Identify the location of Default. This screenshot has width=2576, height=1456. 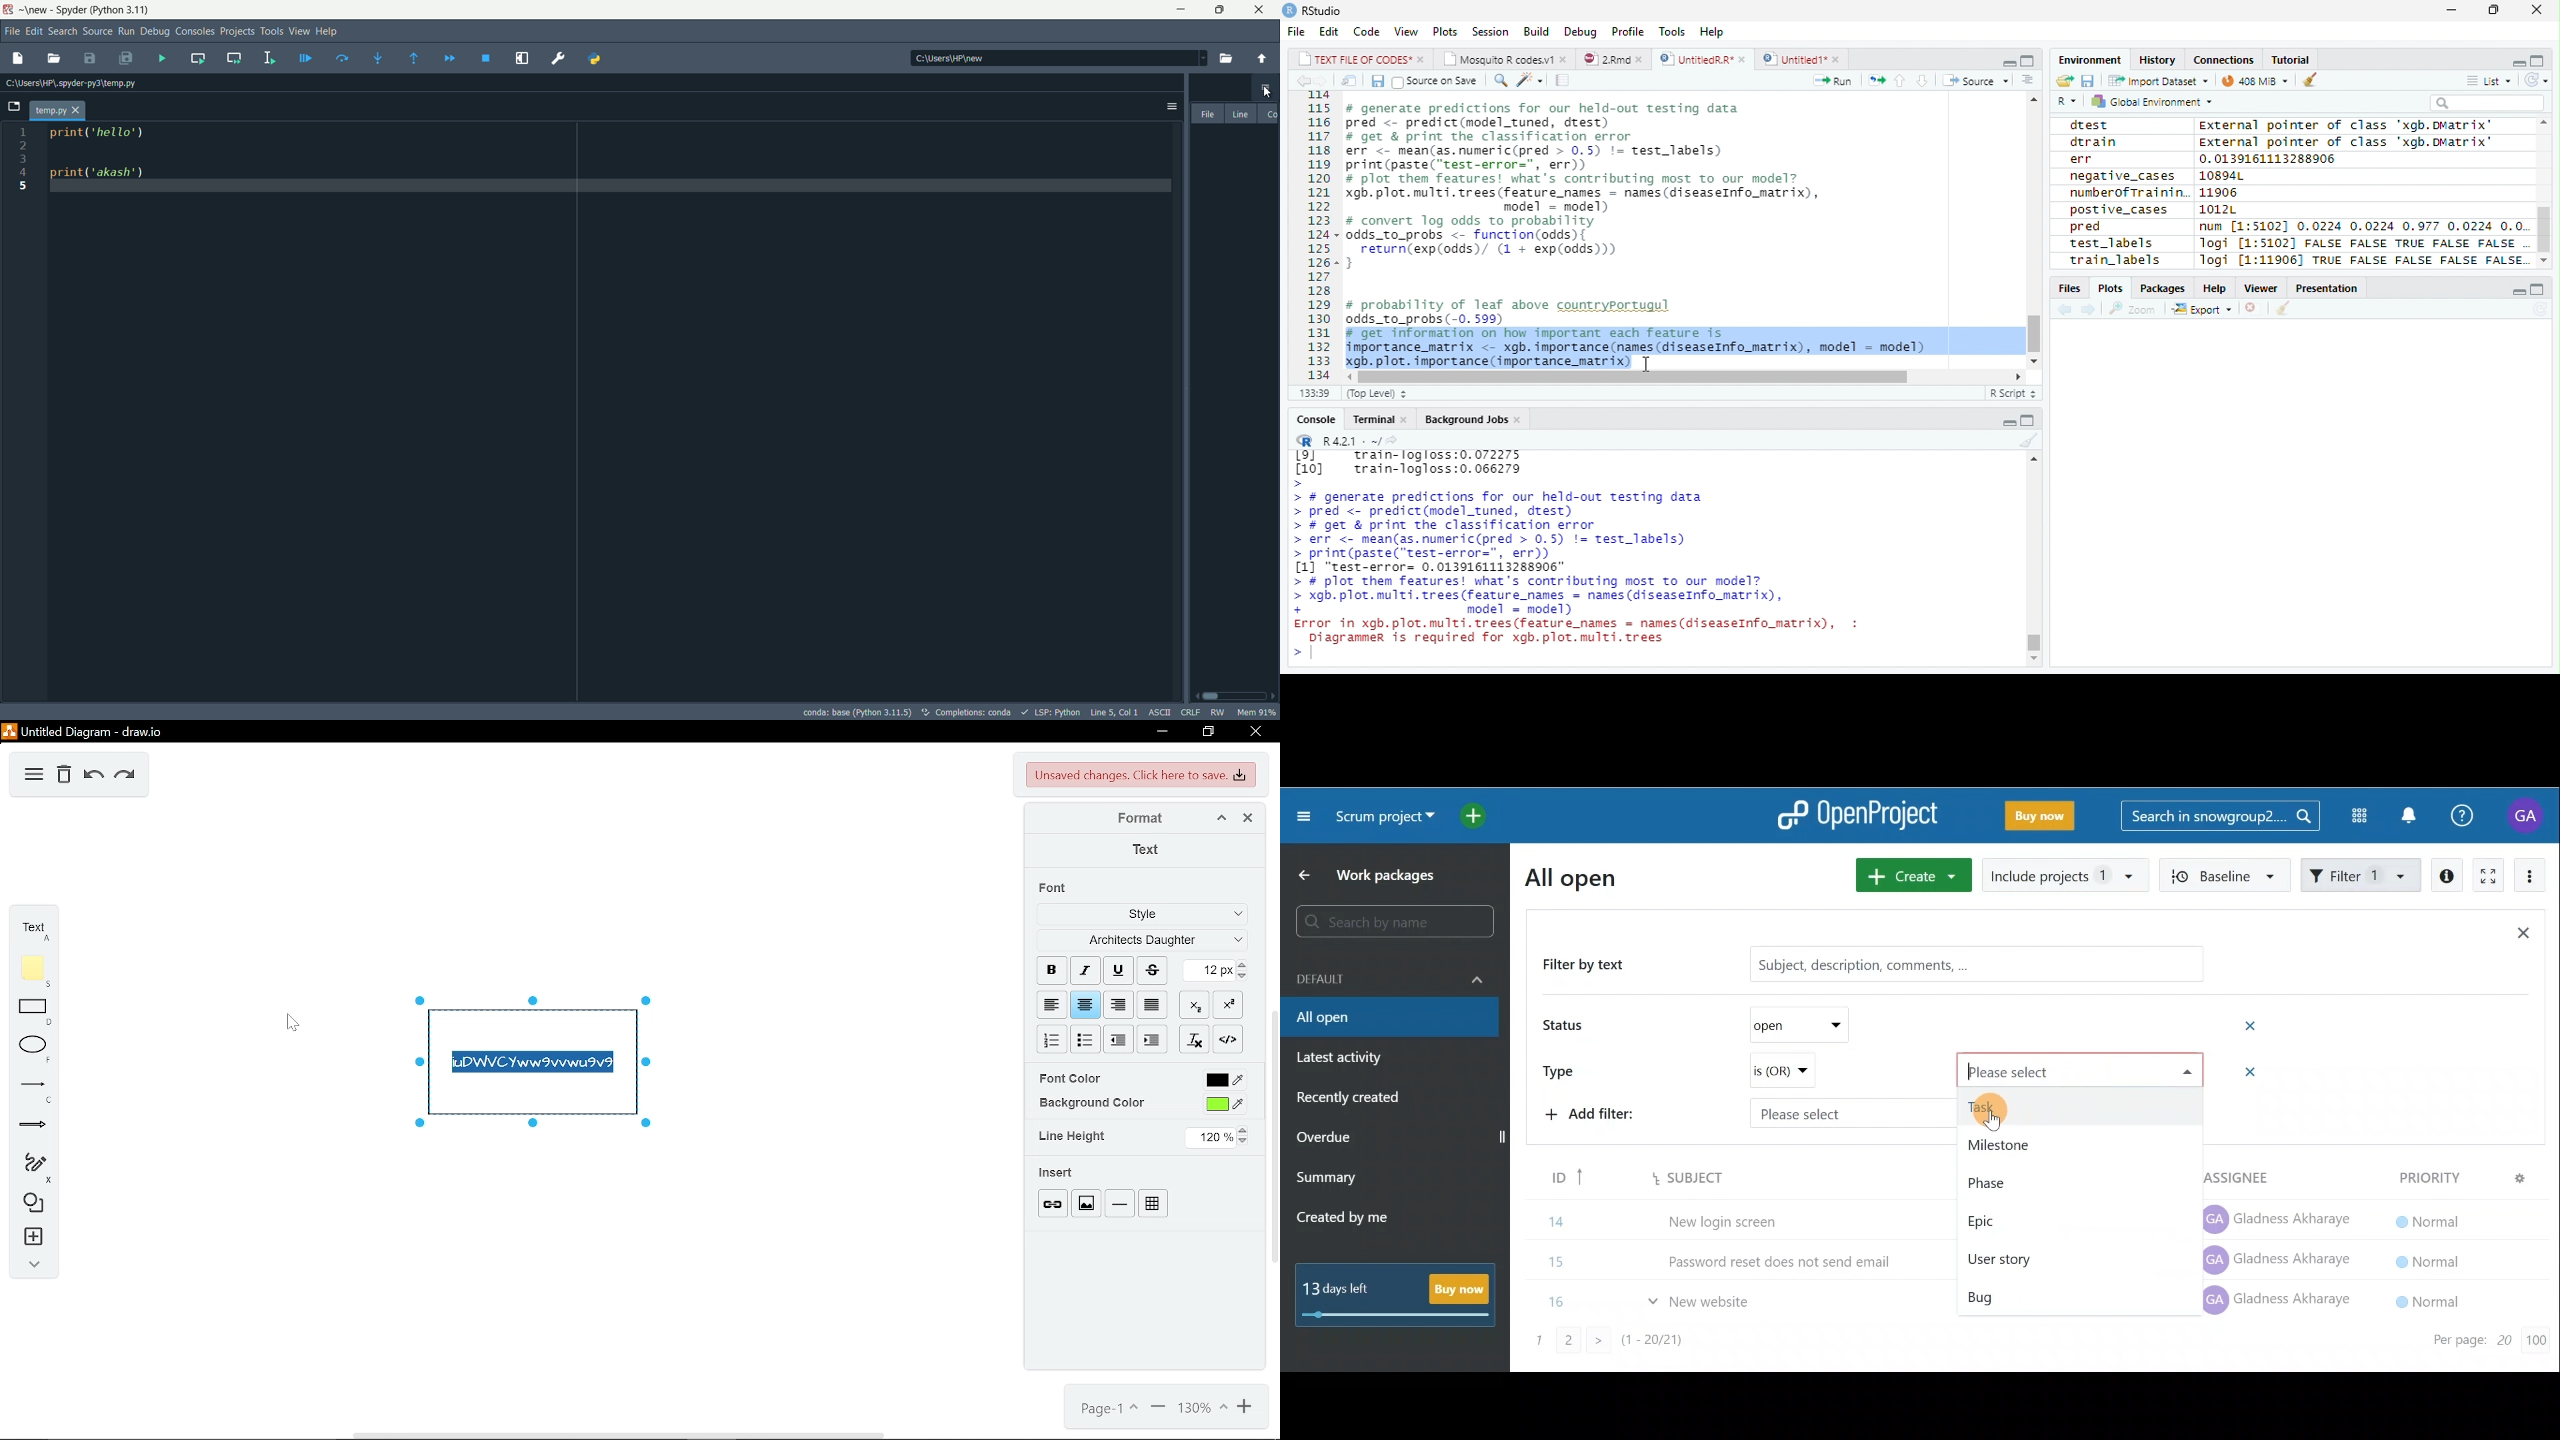
(1390, 977).